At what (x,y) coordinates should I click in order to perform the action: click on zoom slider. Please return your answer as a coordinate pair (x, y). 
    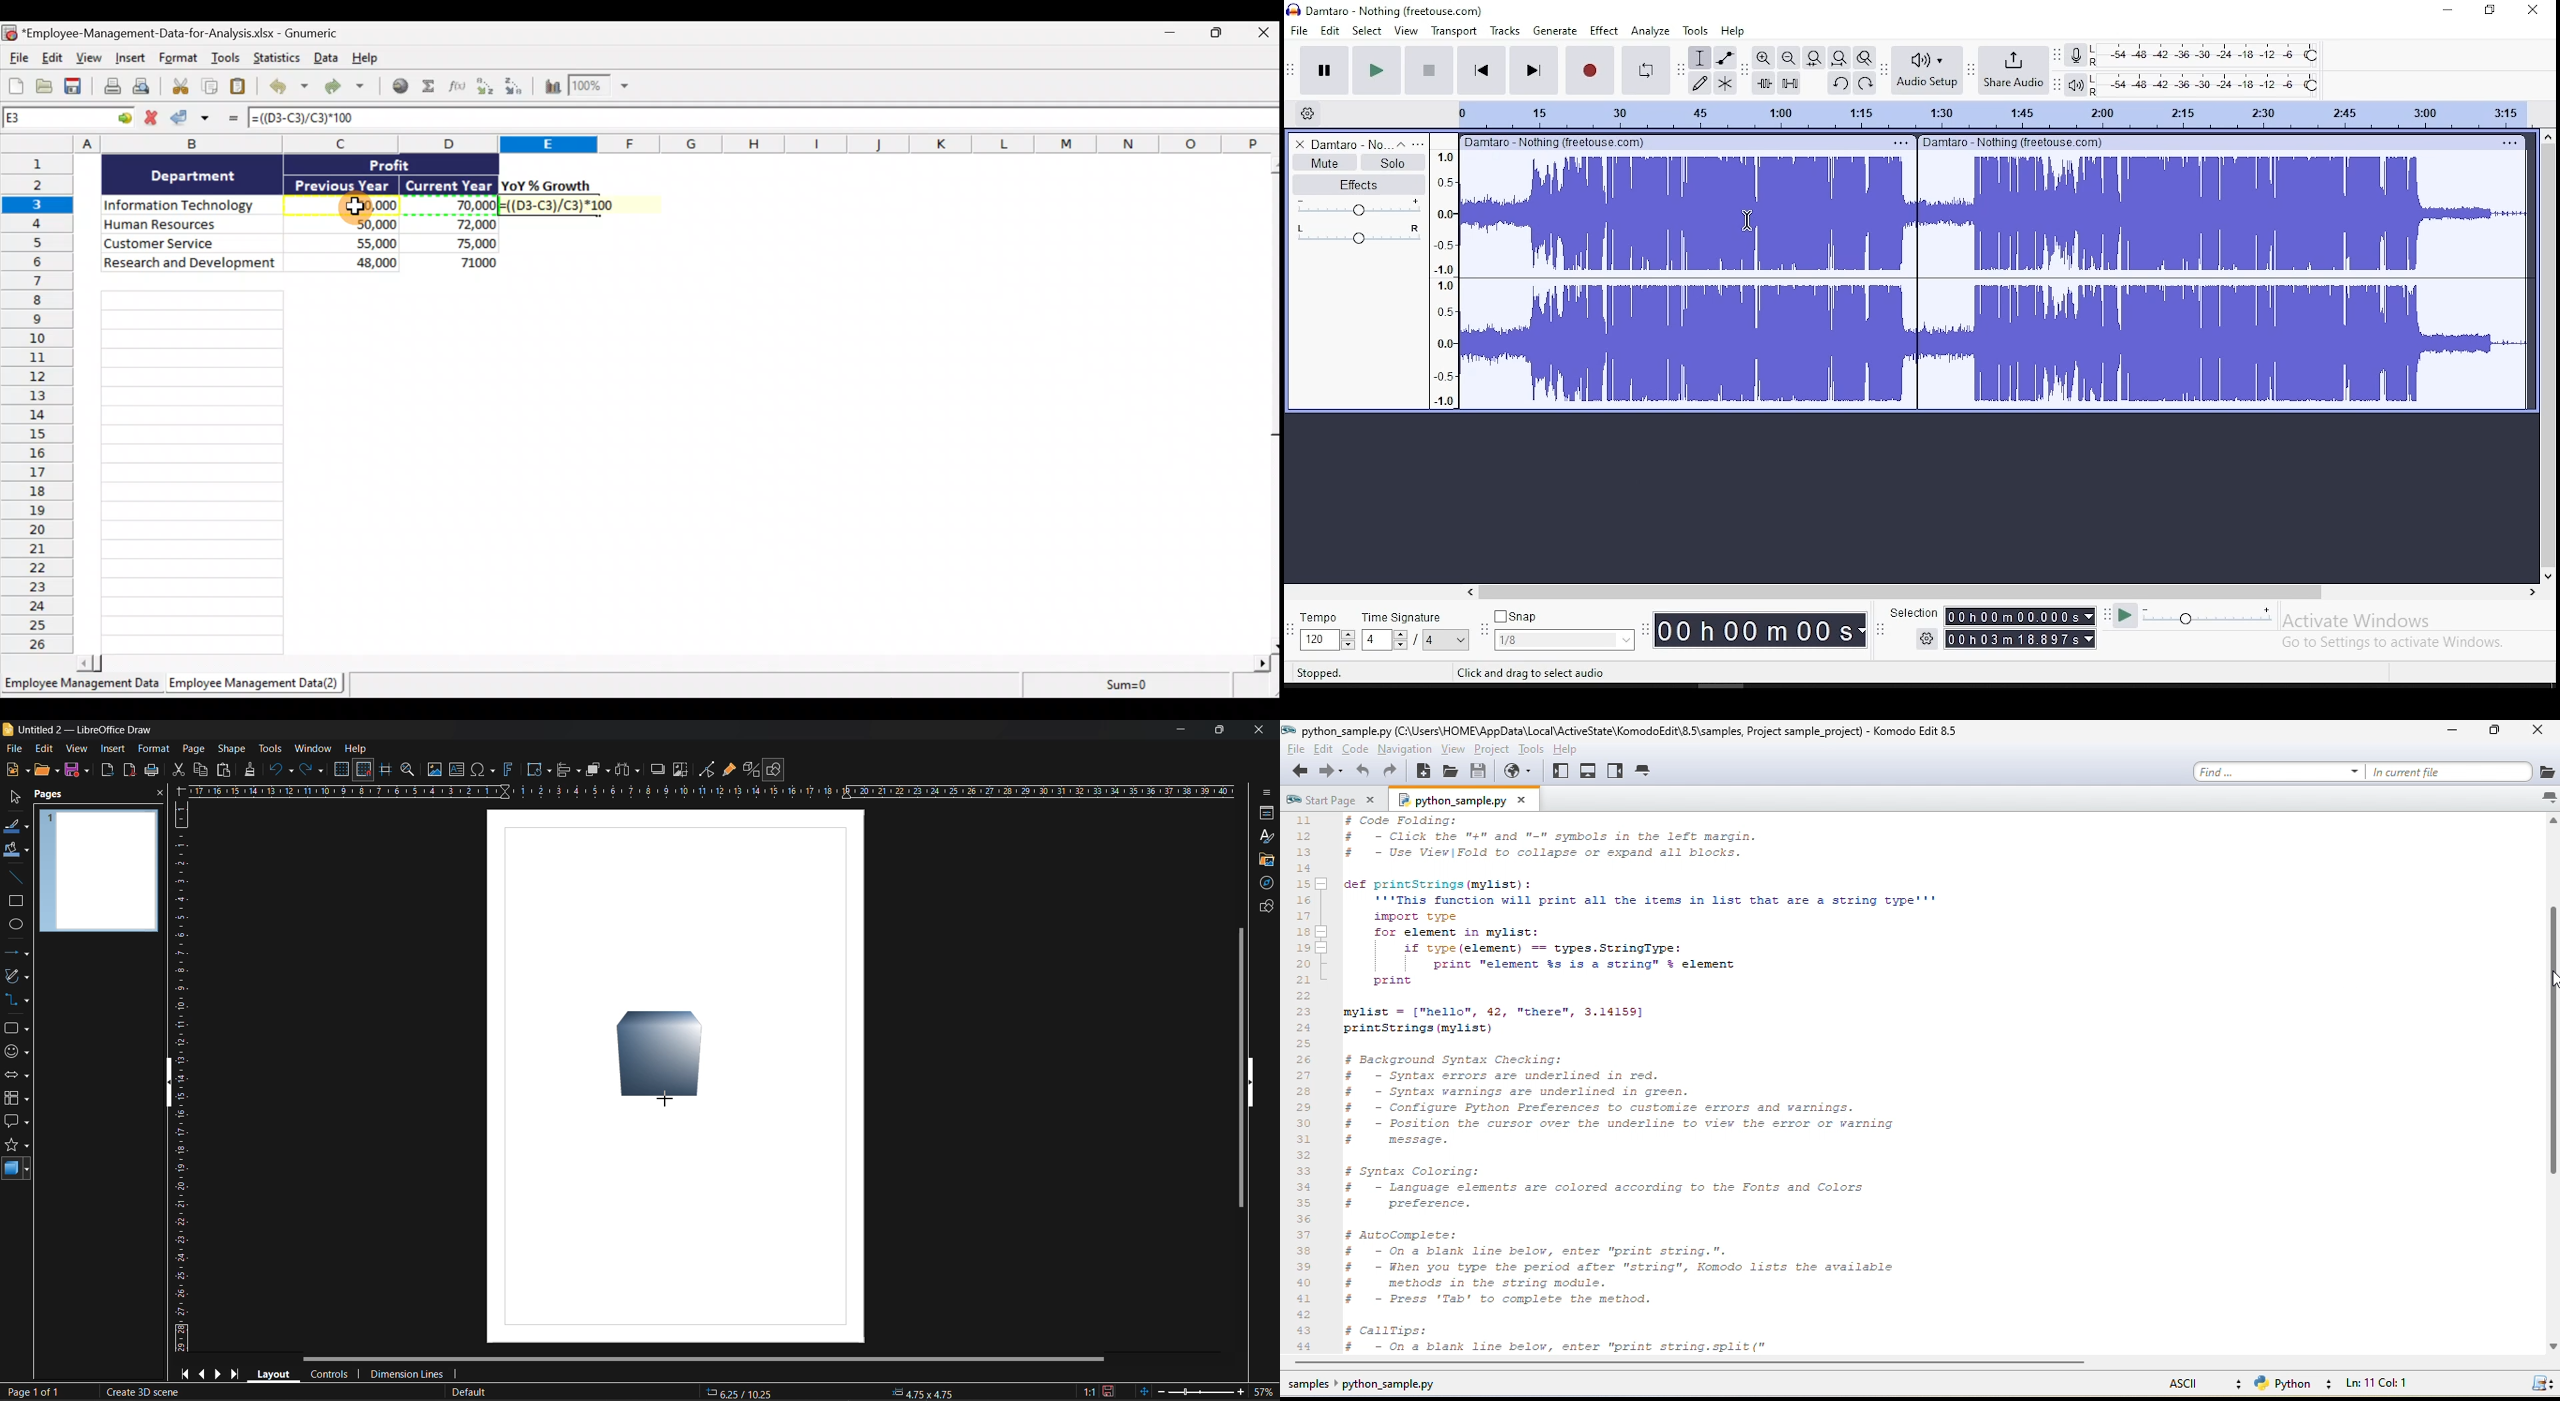
    Looking at the image, I should click on (1202, 1391).